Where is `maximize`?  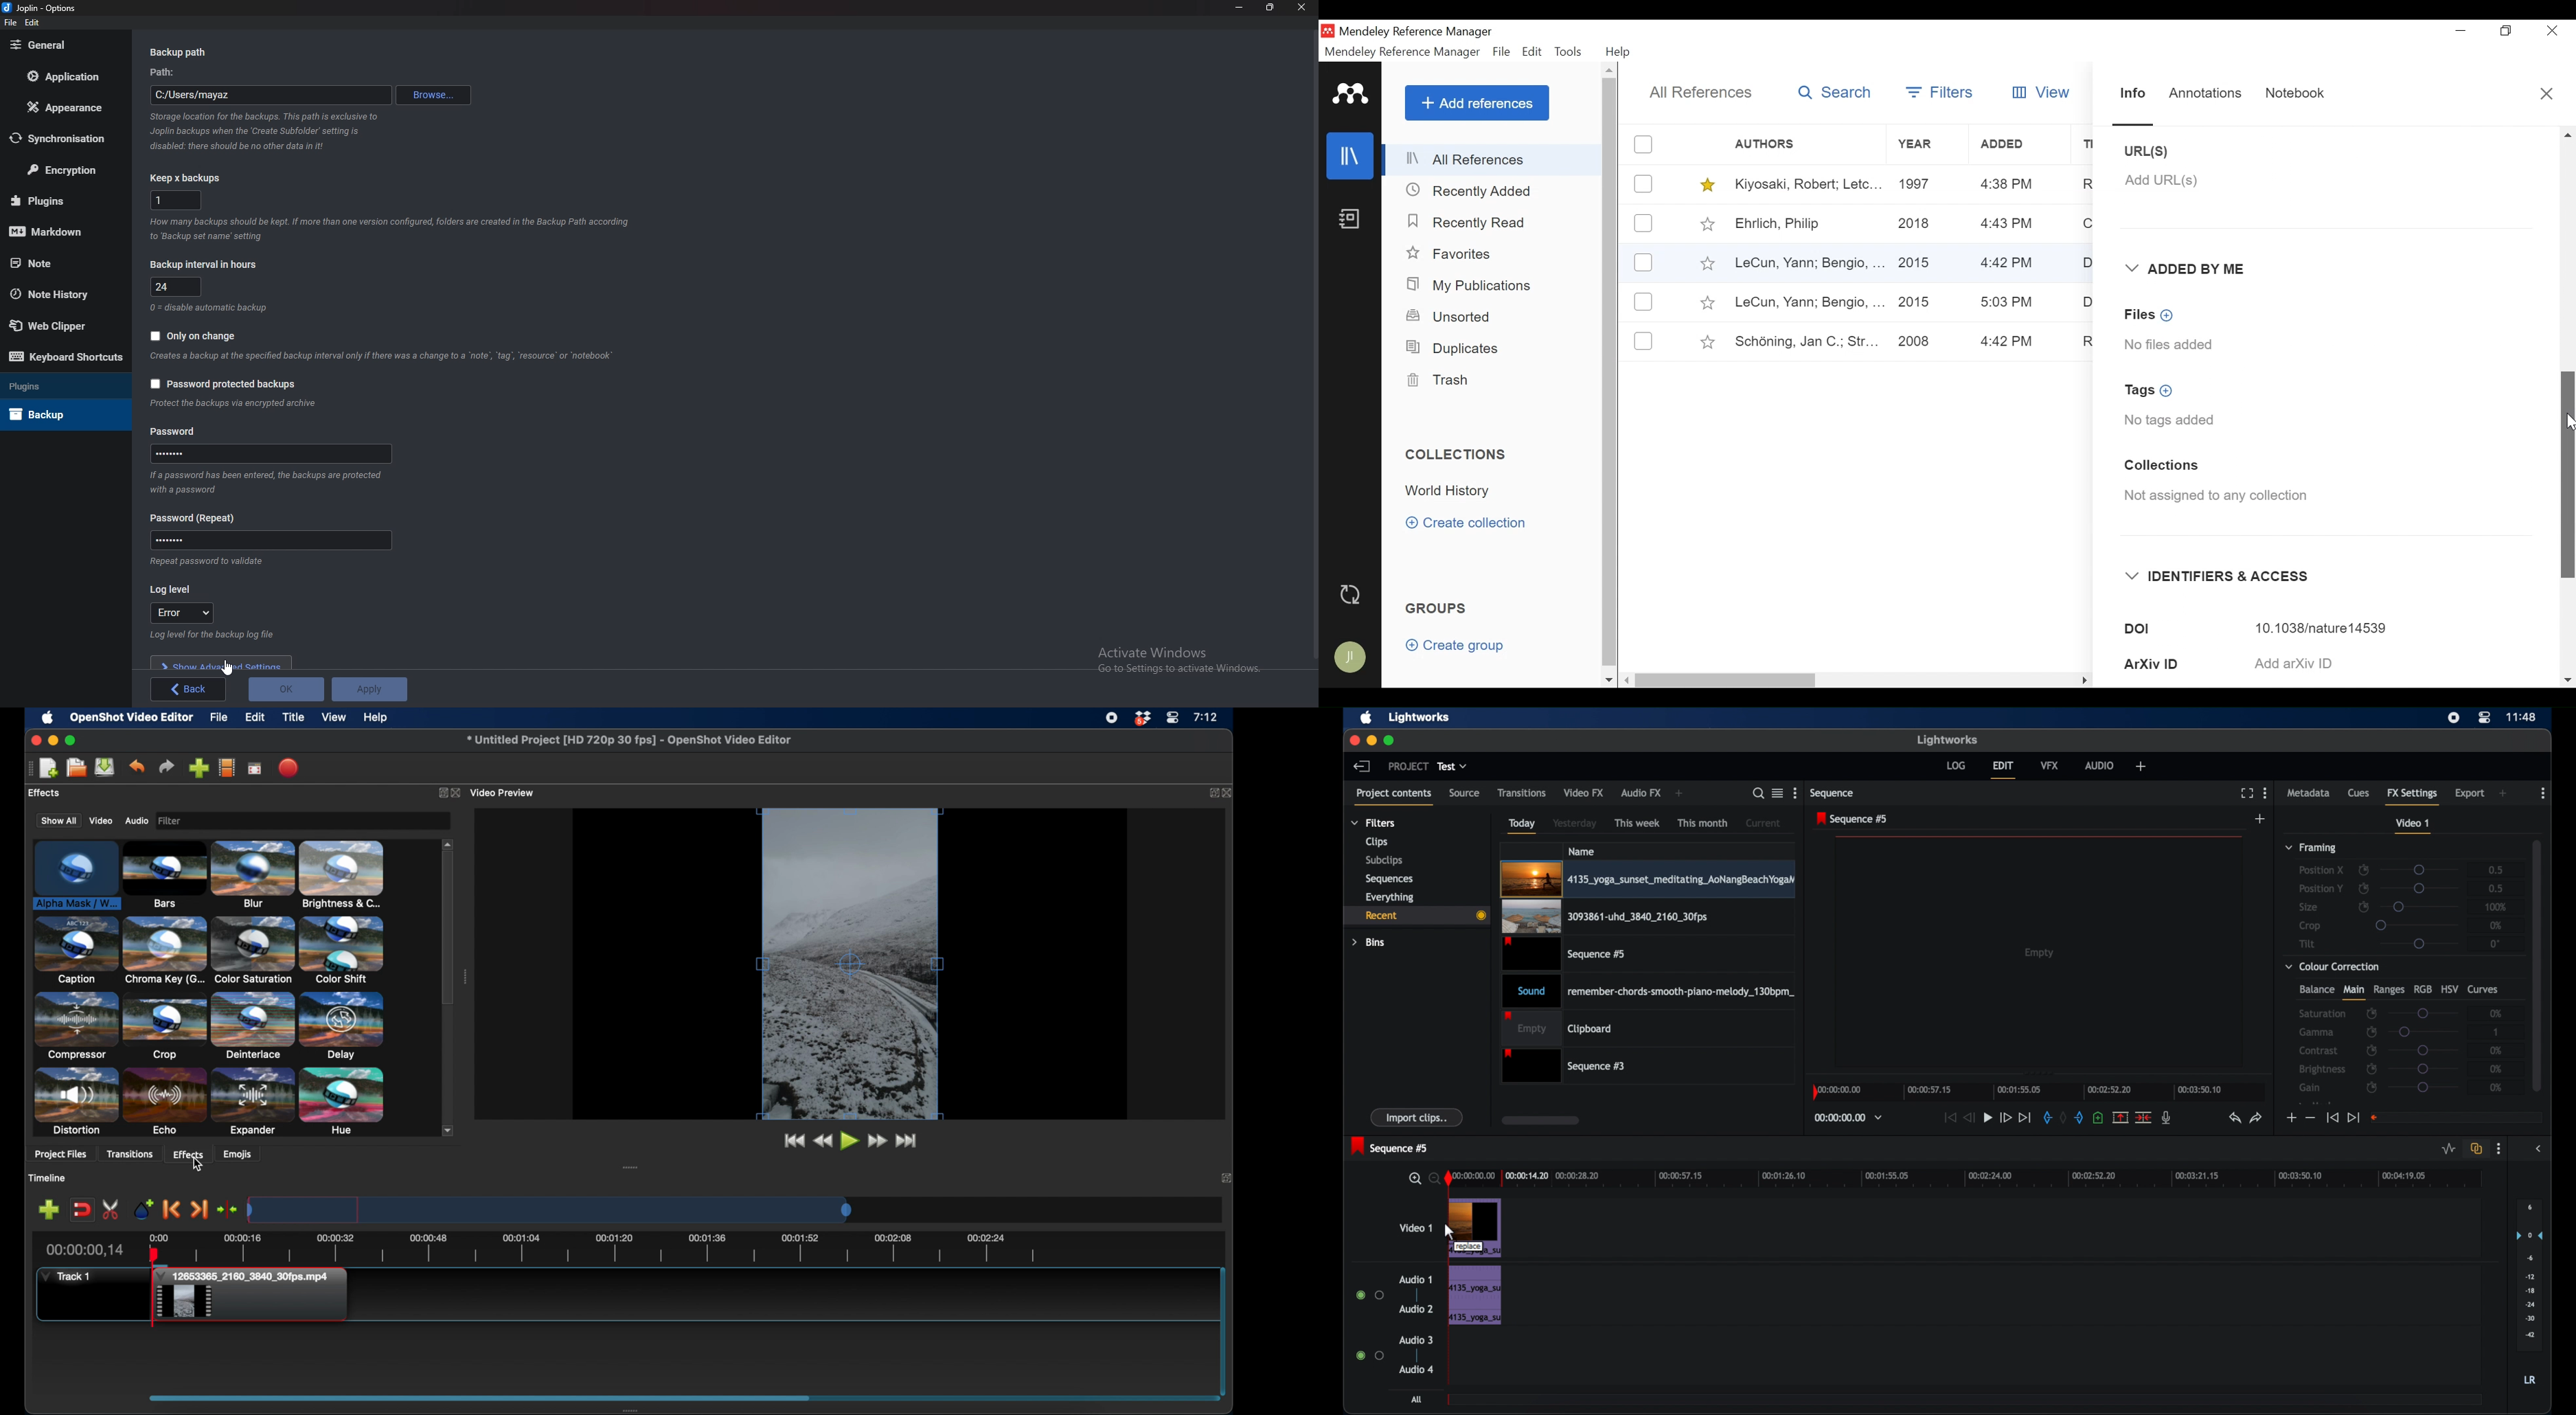 maximize is located at coordinates (1389, 740).